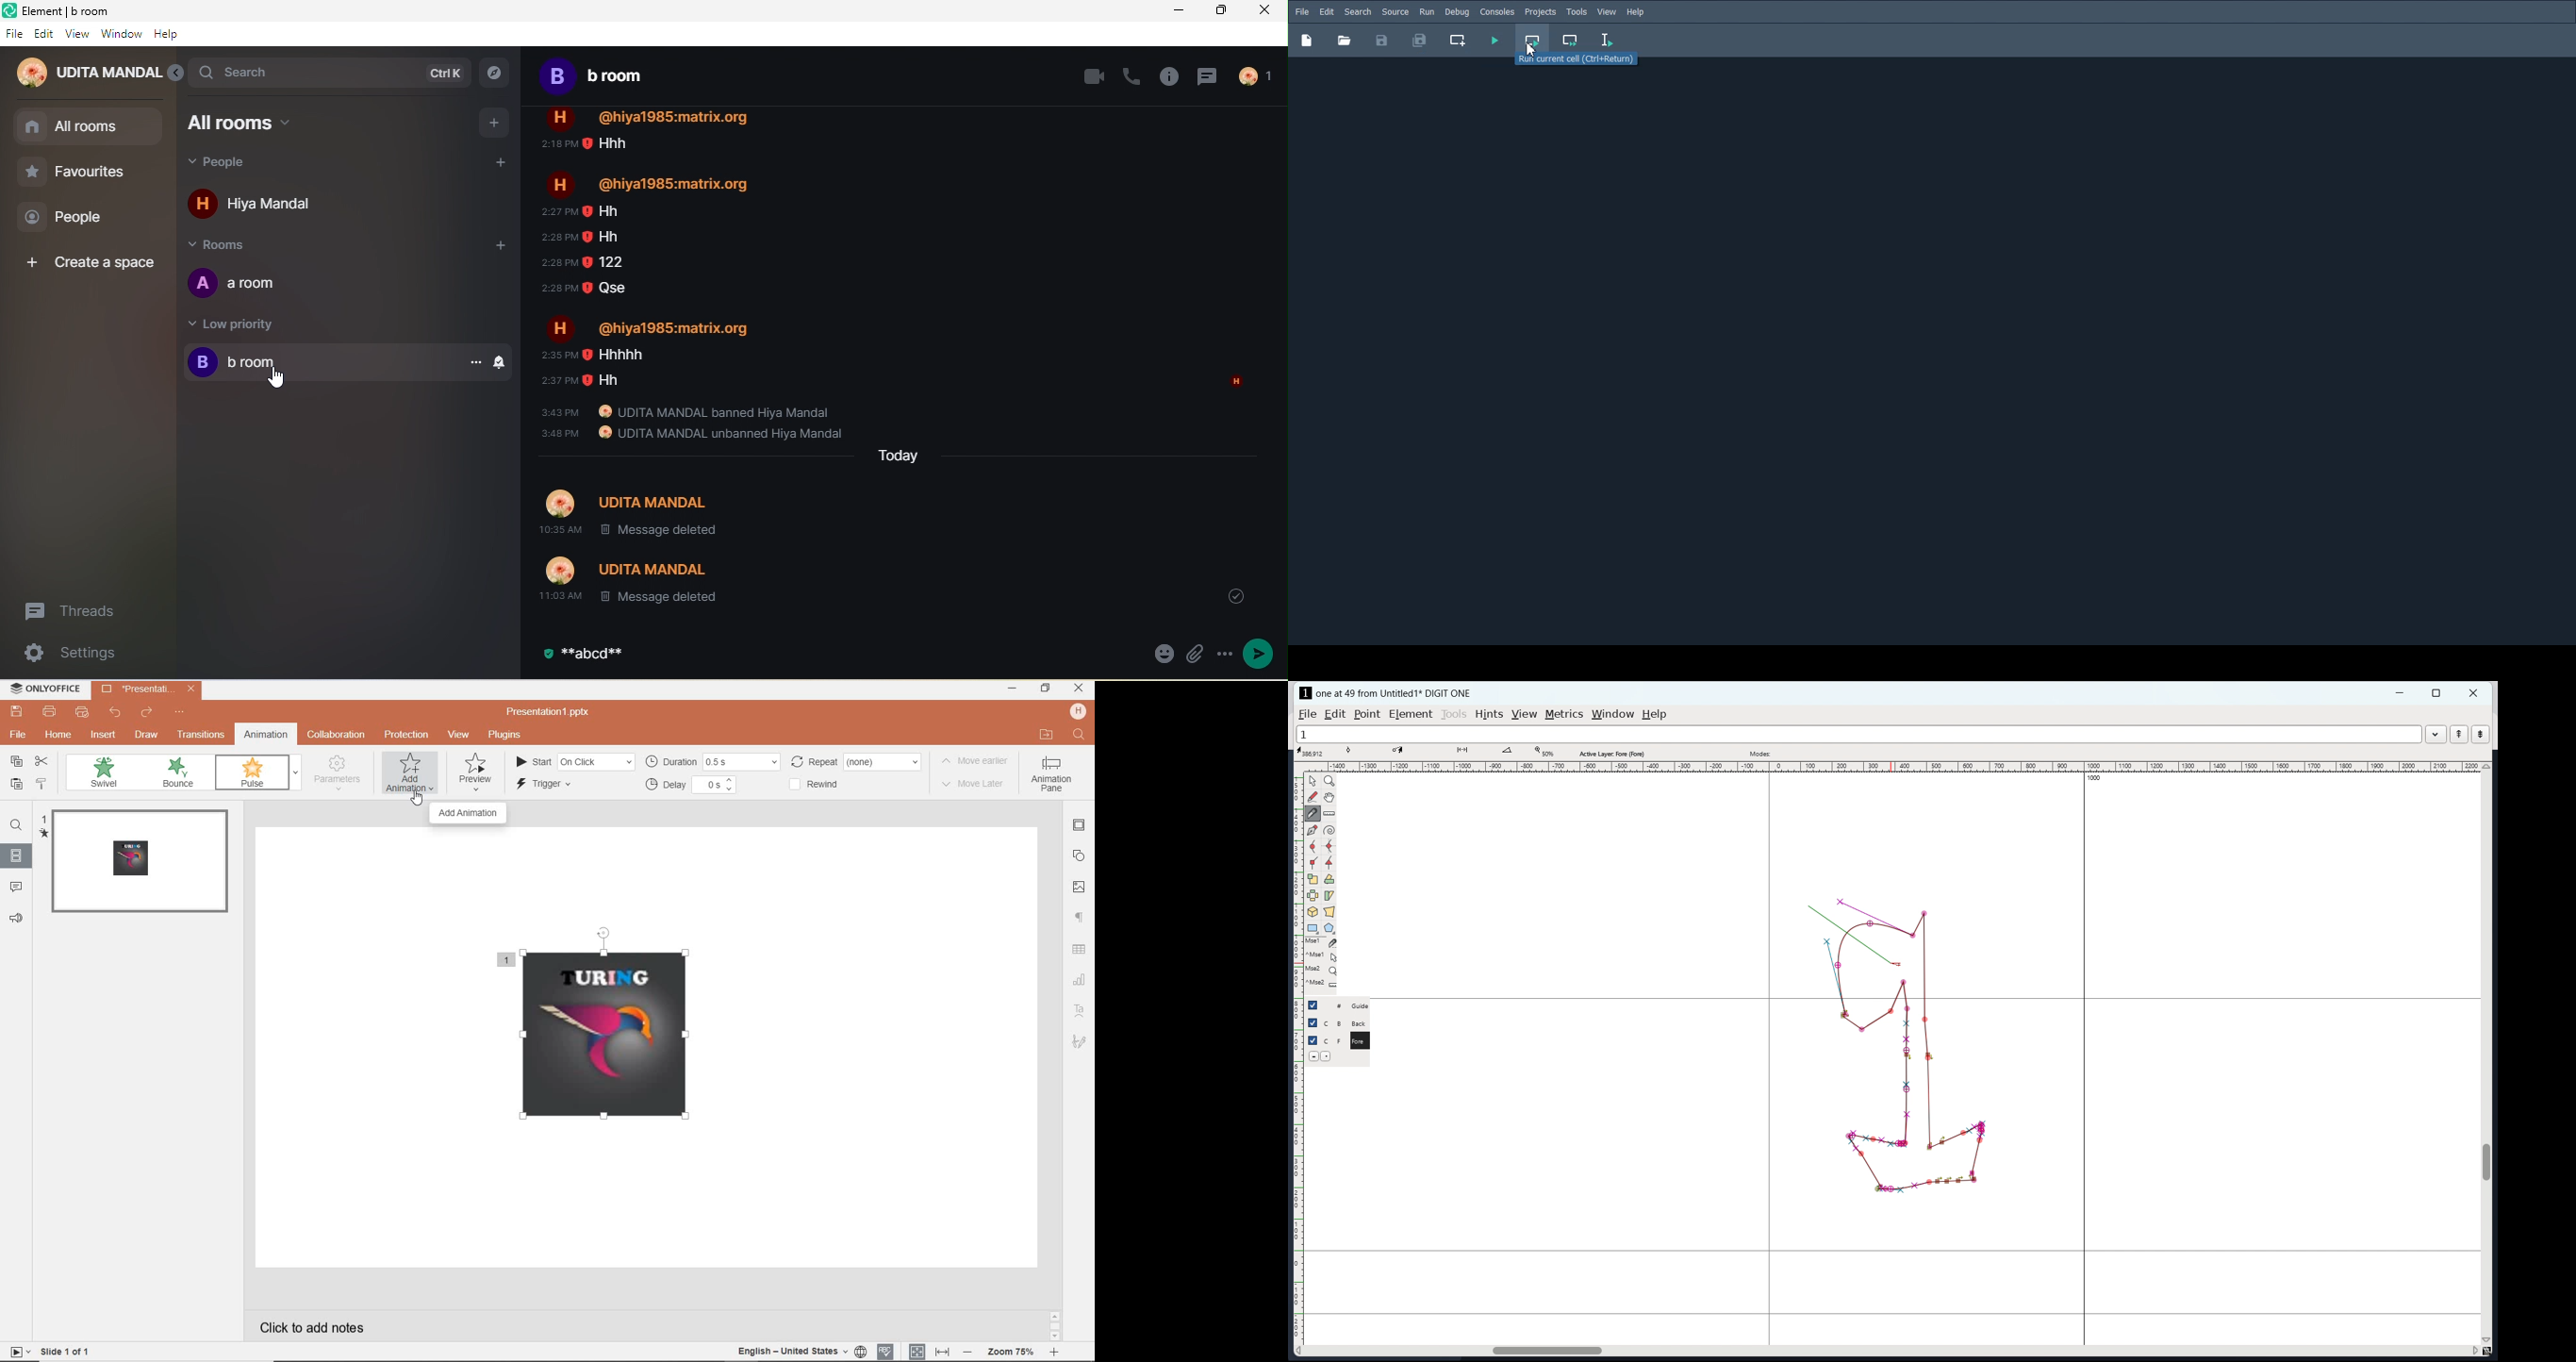 This screenshot has height=1372, width=2576. I want to click on add a tangent point, so click(1330, 863).